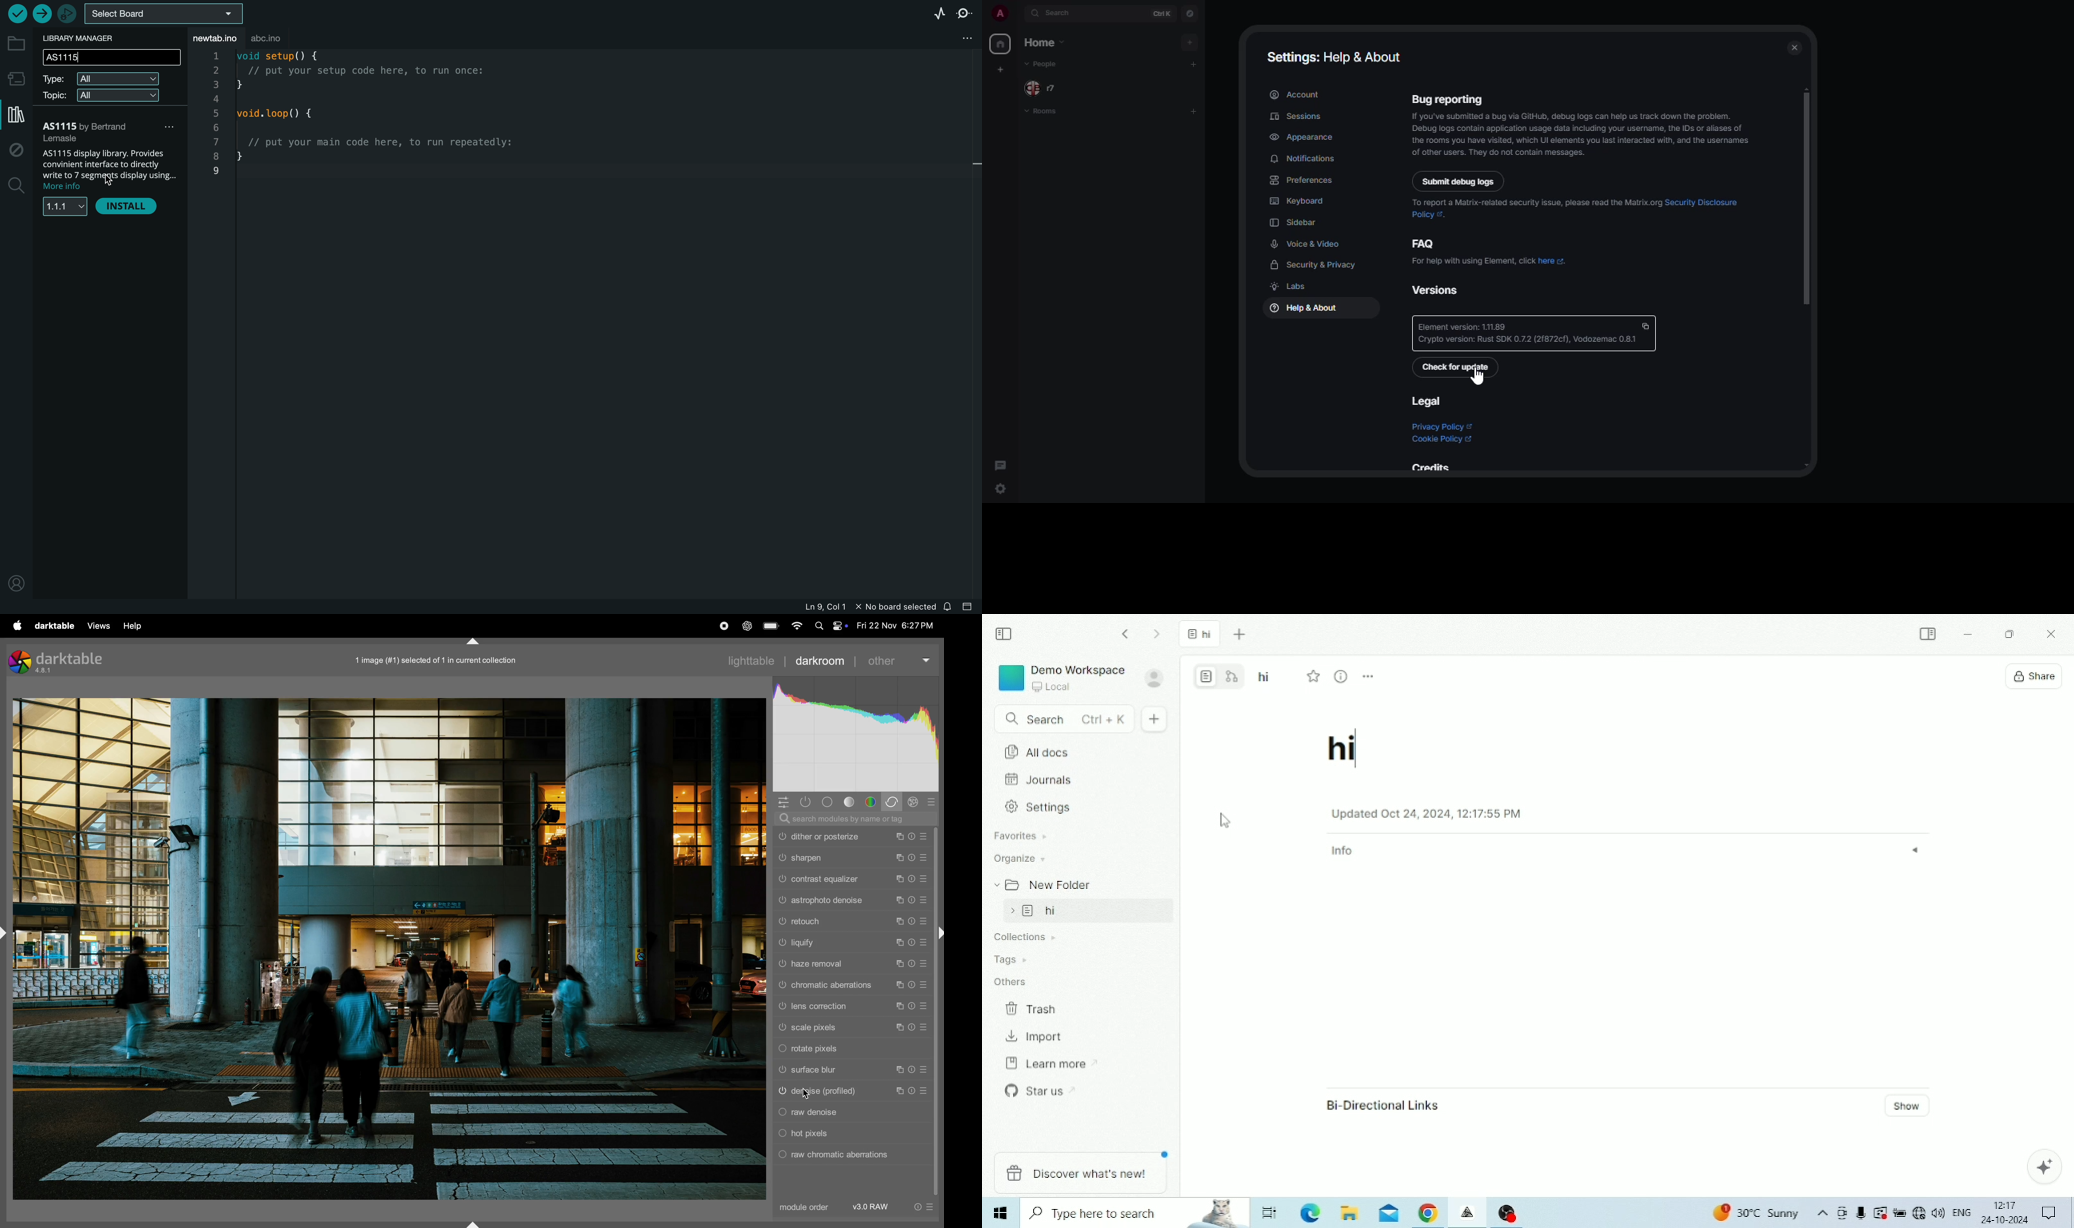 This screenshot has width=2100, height=1232. Describe the element at coordinates (1445, 289) in the screenshot. I see `versions` at that location.